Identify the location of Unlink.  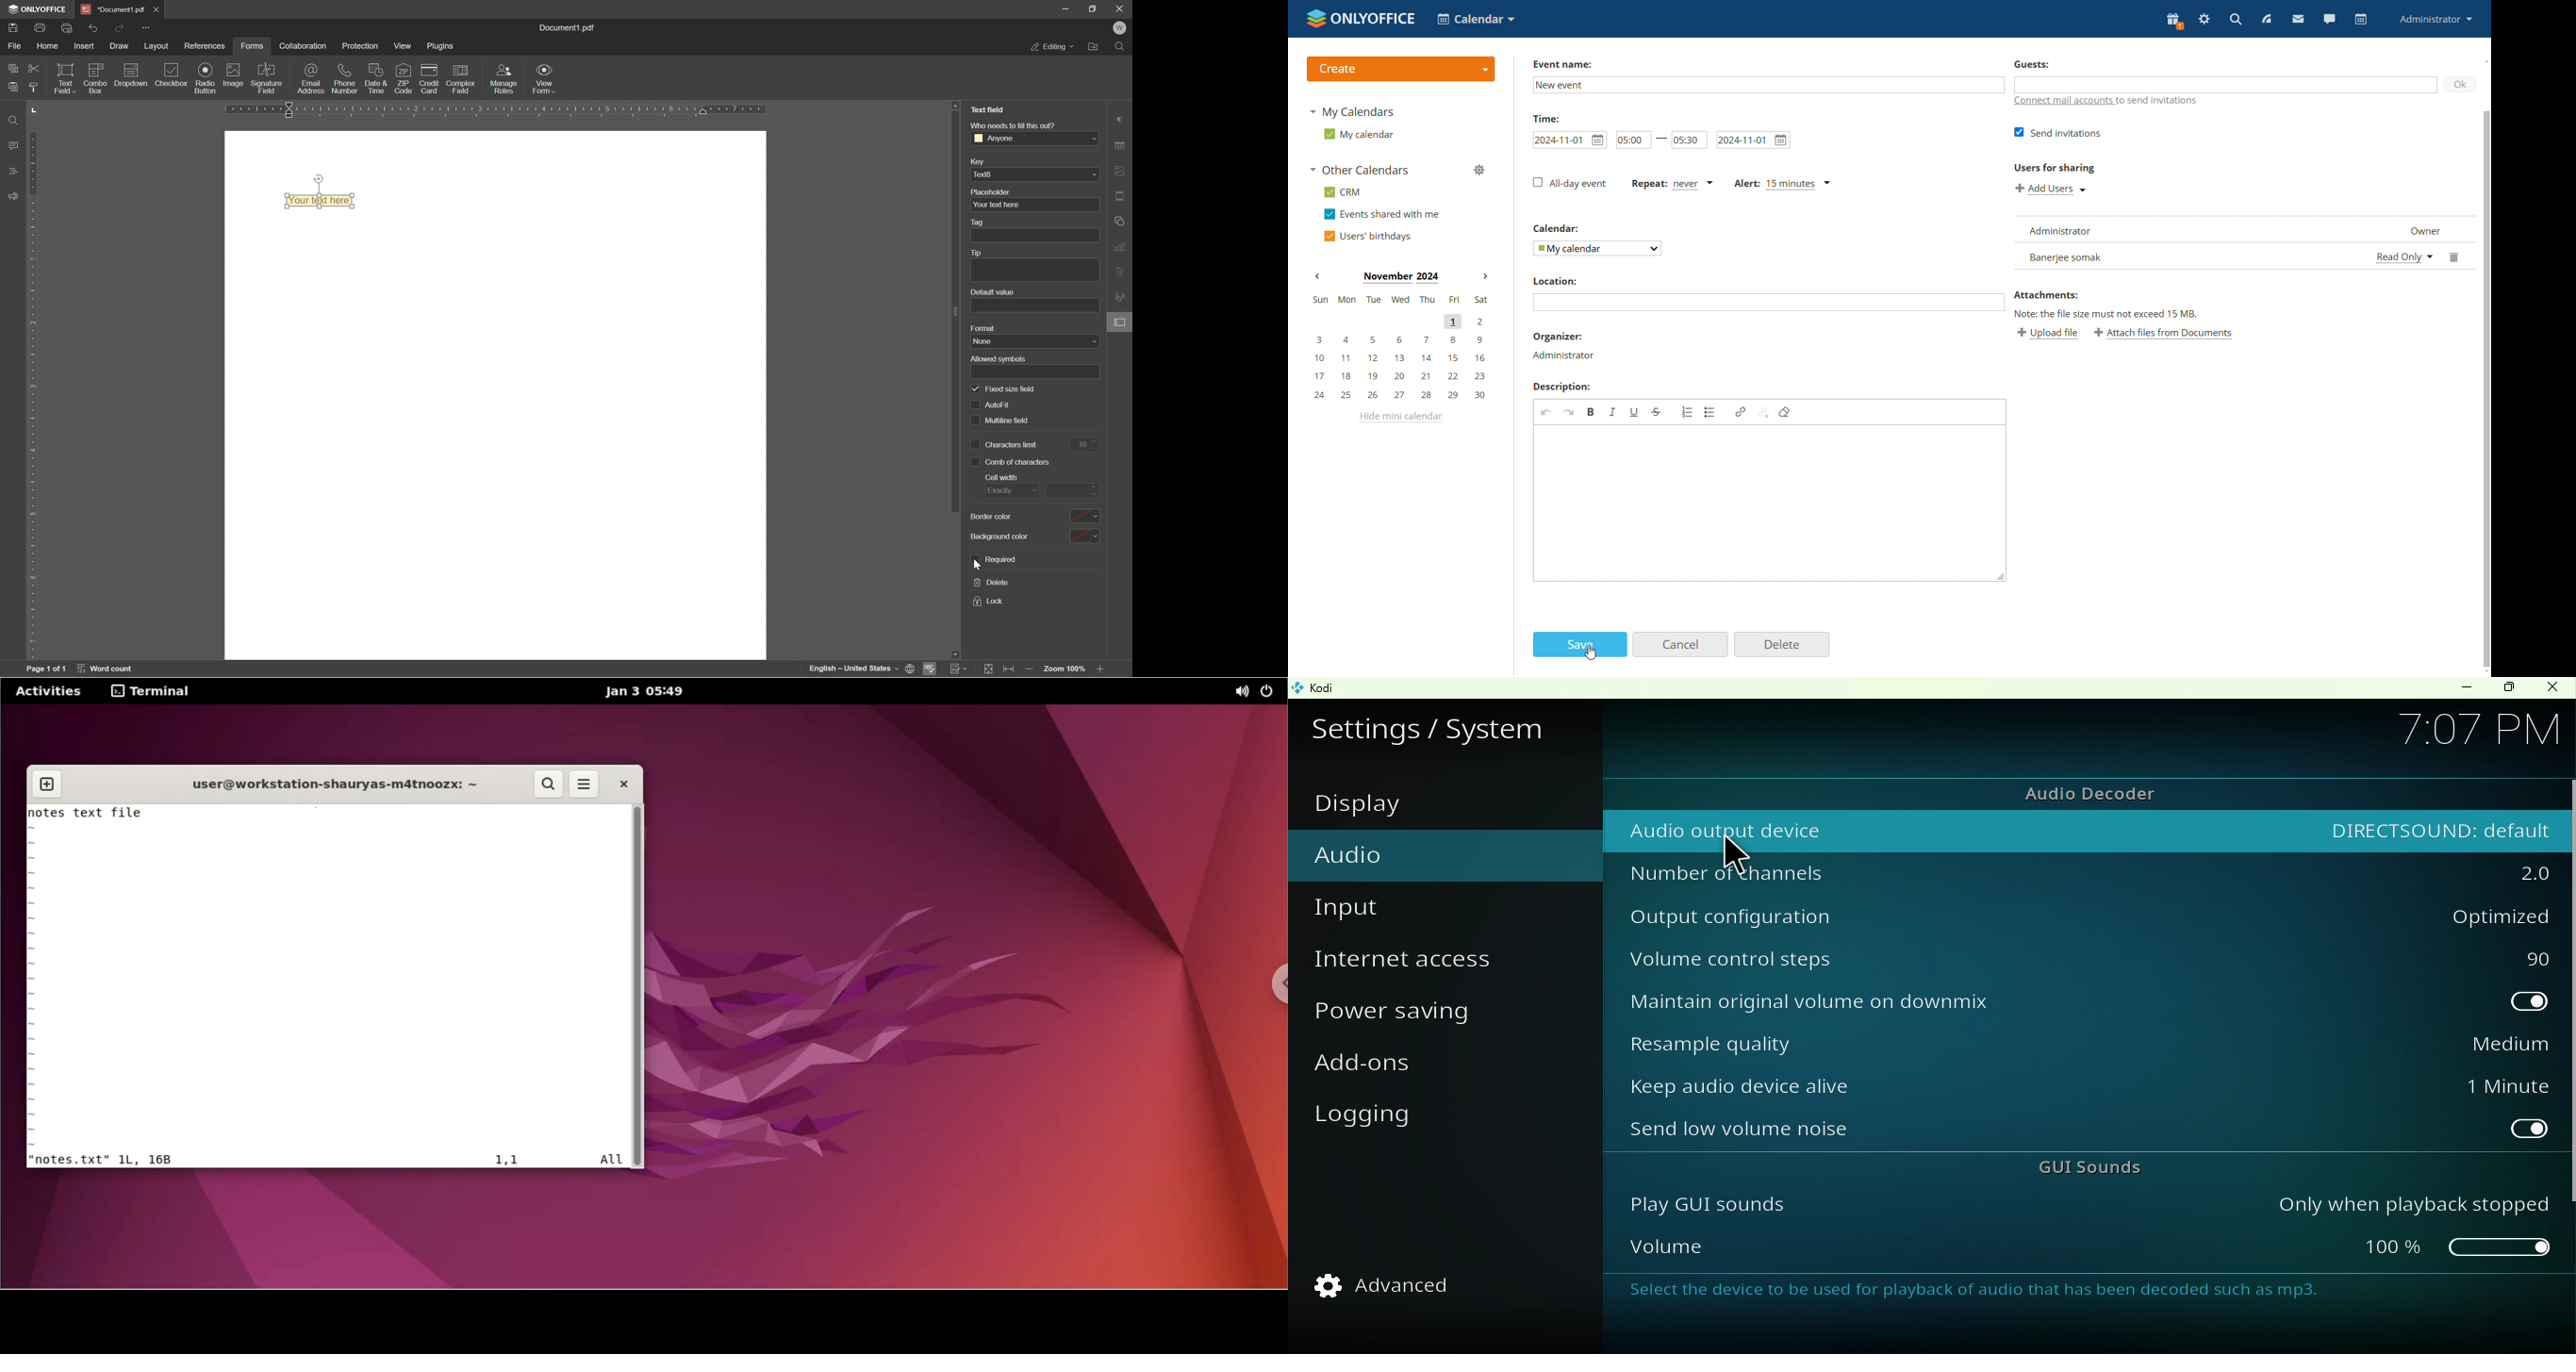
(1763, 413).